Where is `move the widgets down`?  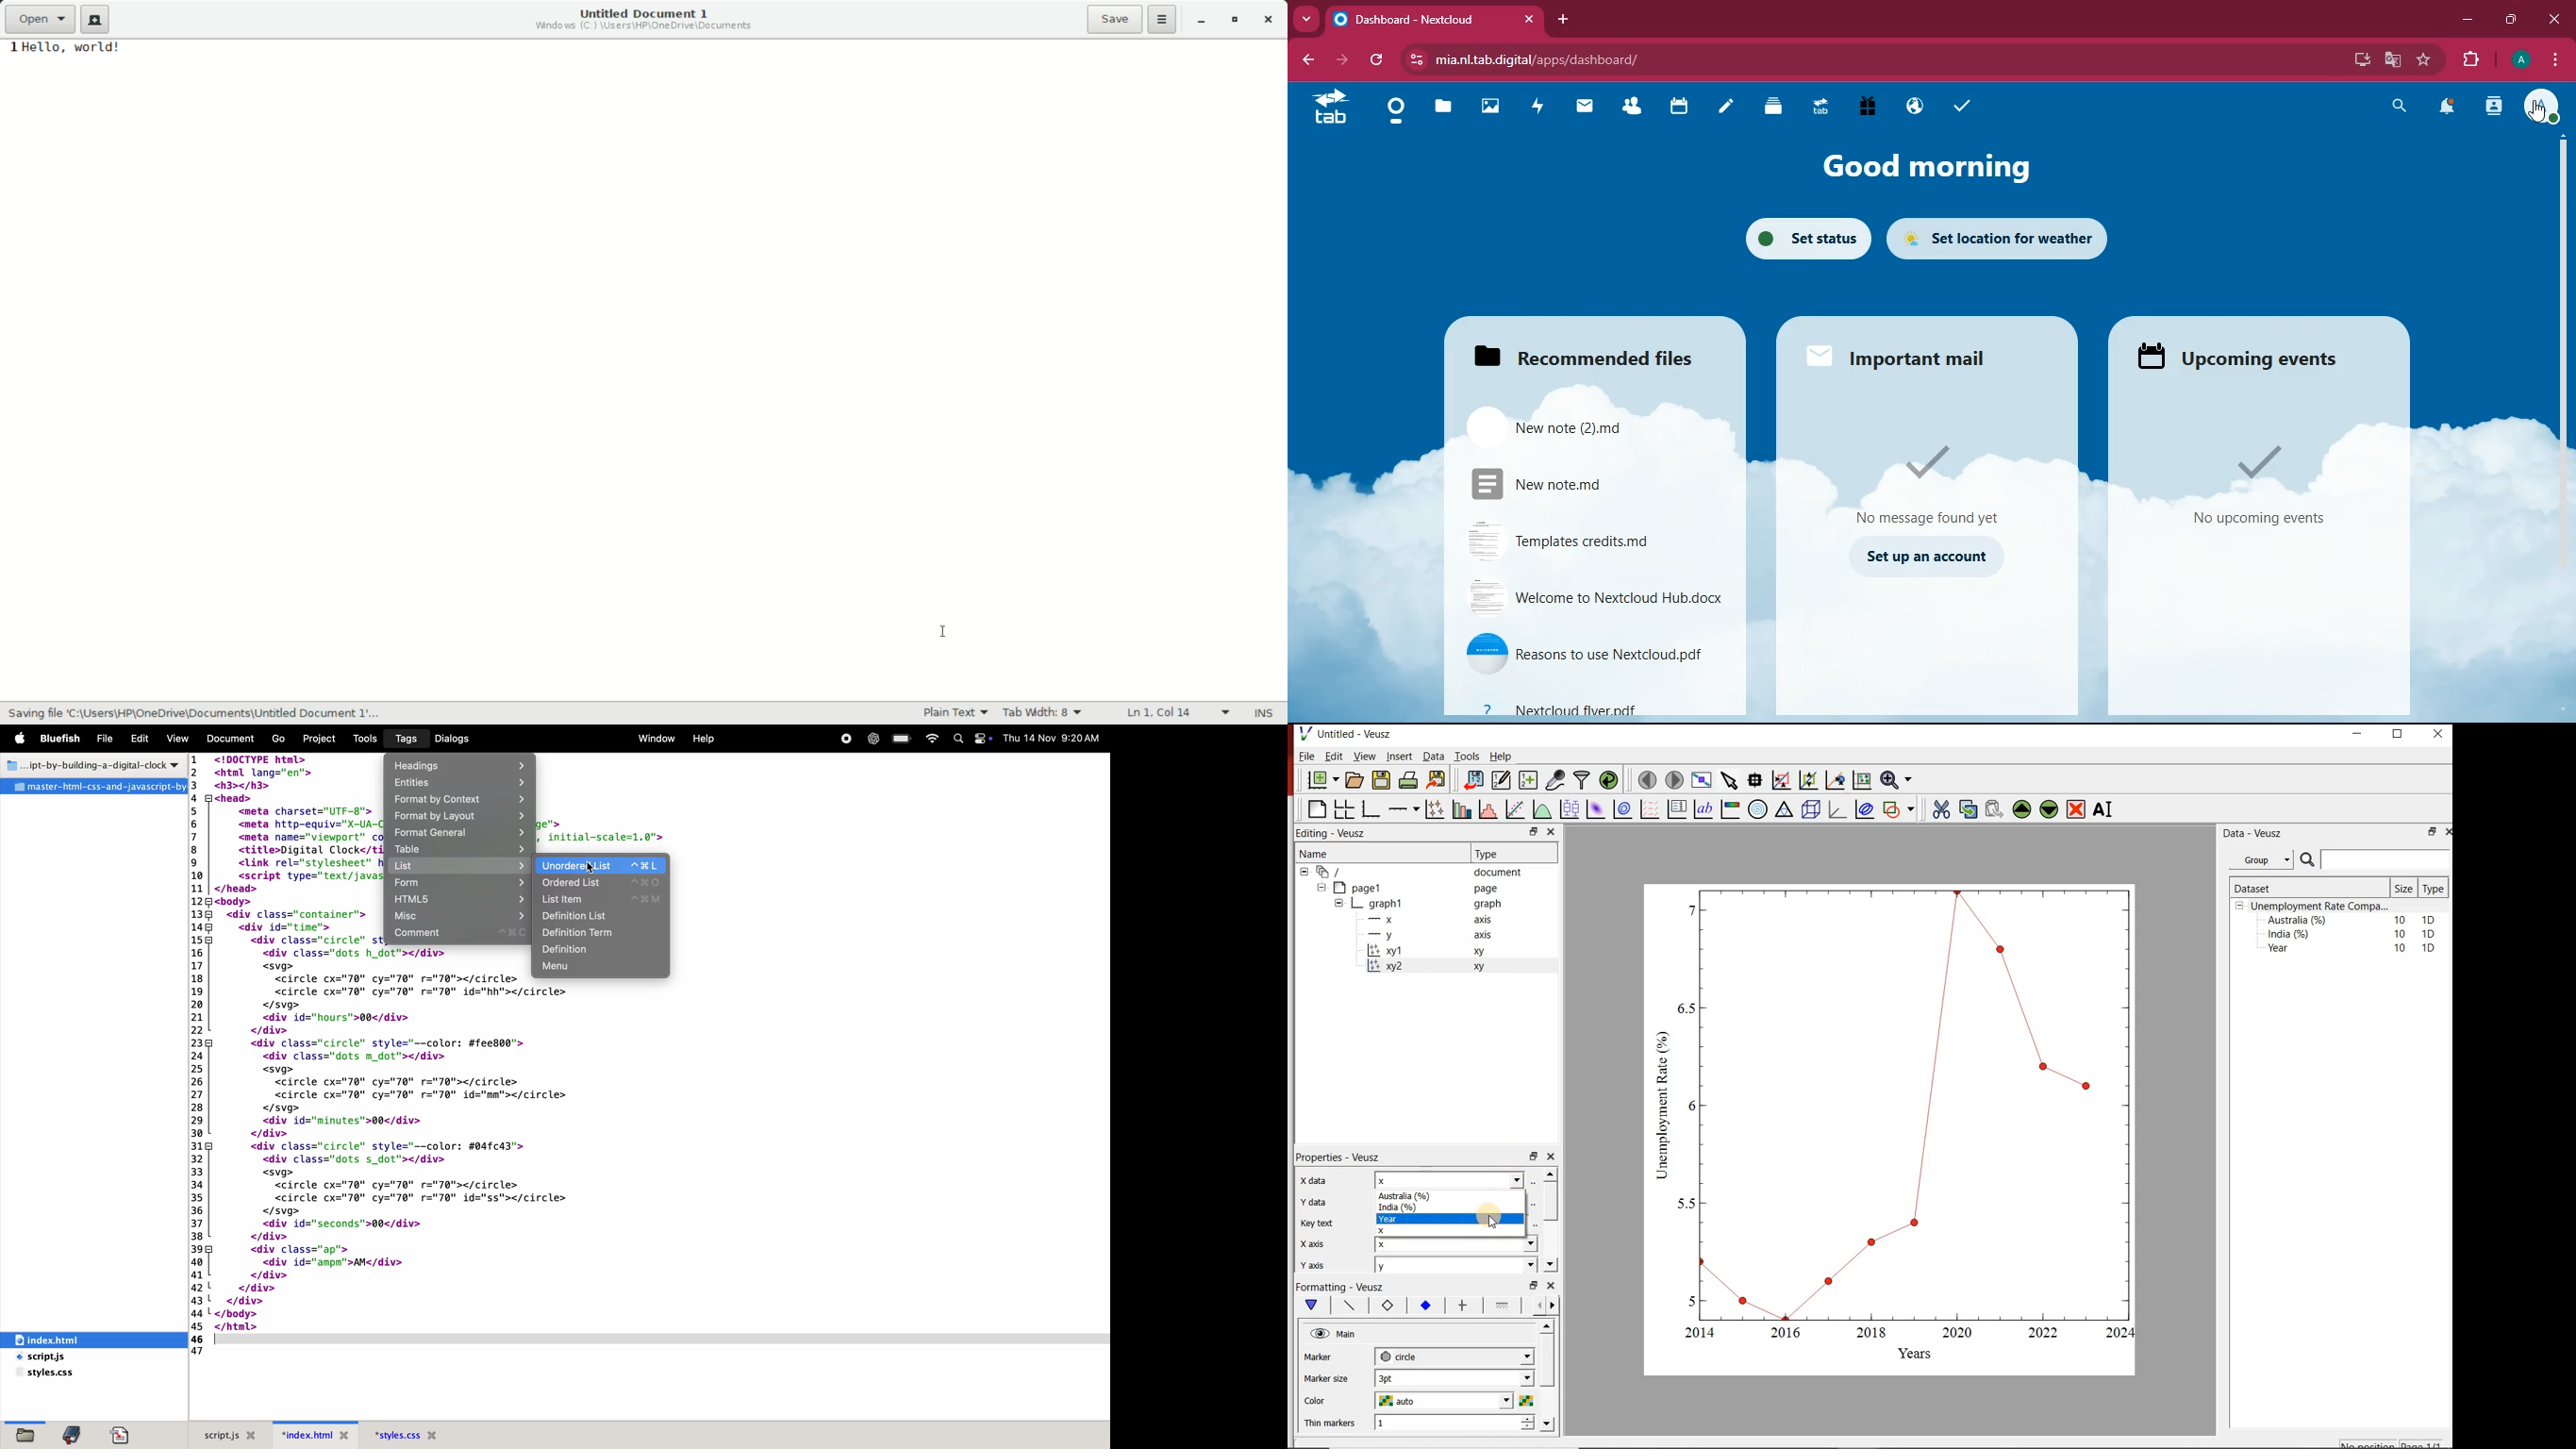 move the widgets down is located at coordinates (2048, 809).